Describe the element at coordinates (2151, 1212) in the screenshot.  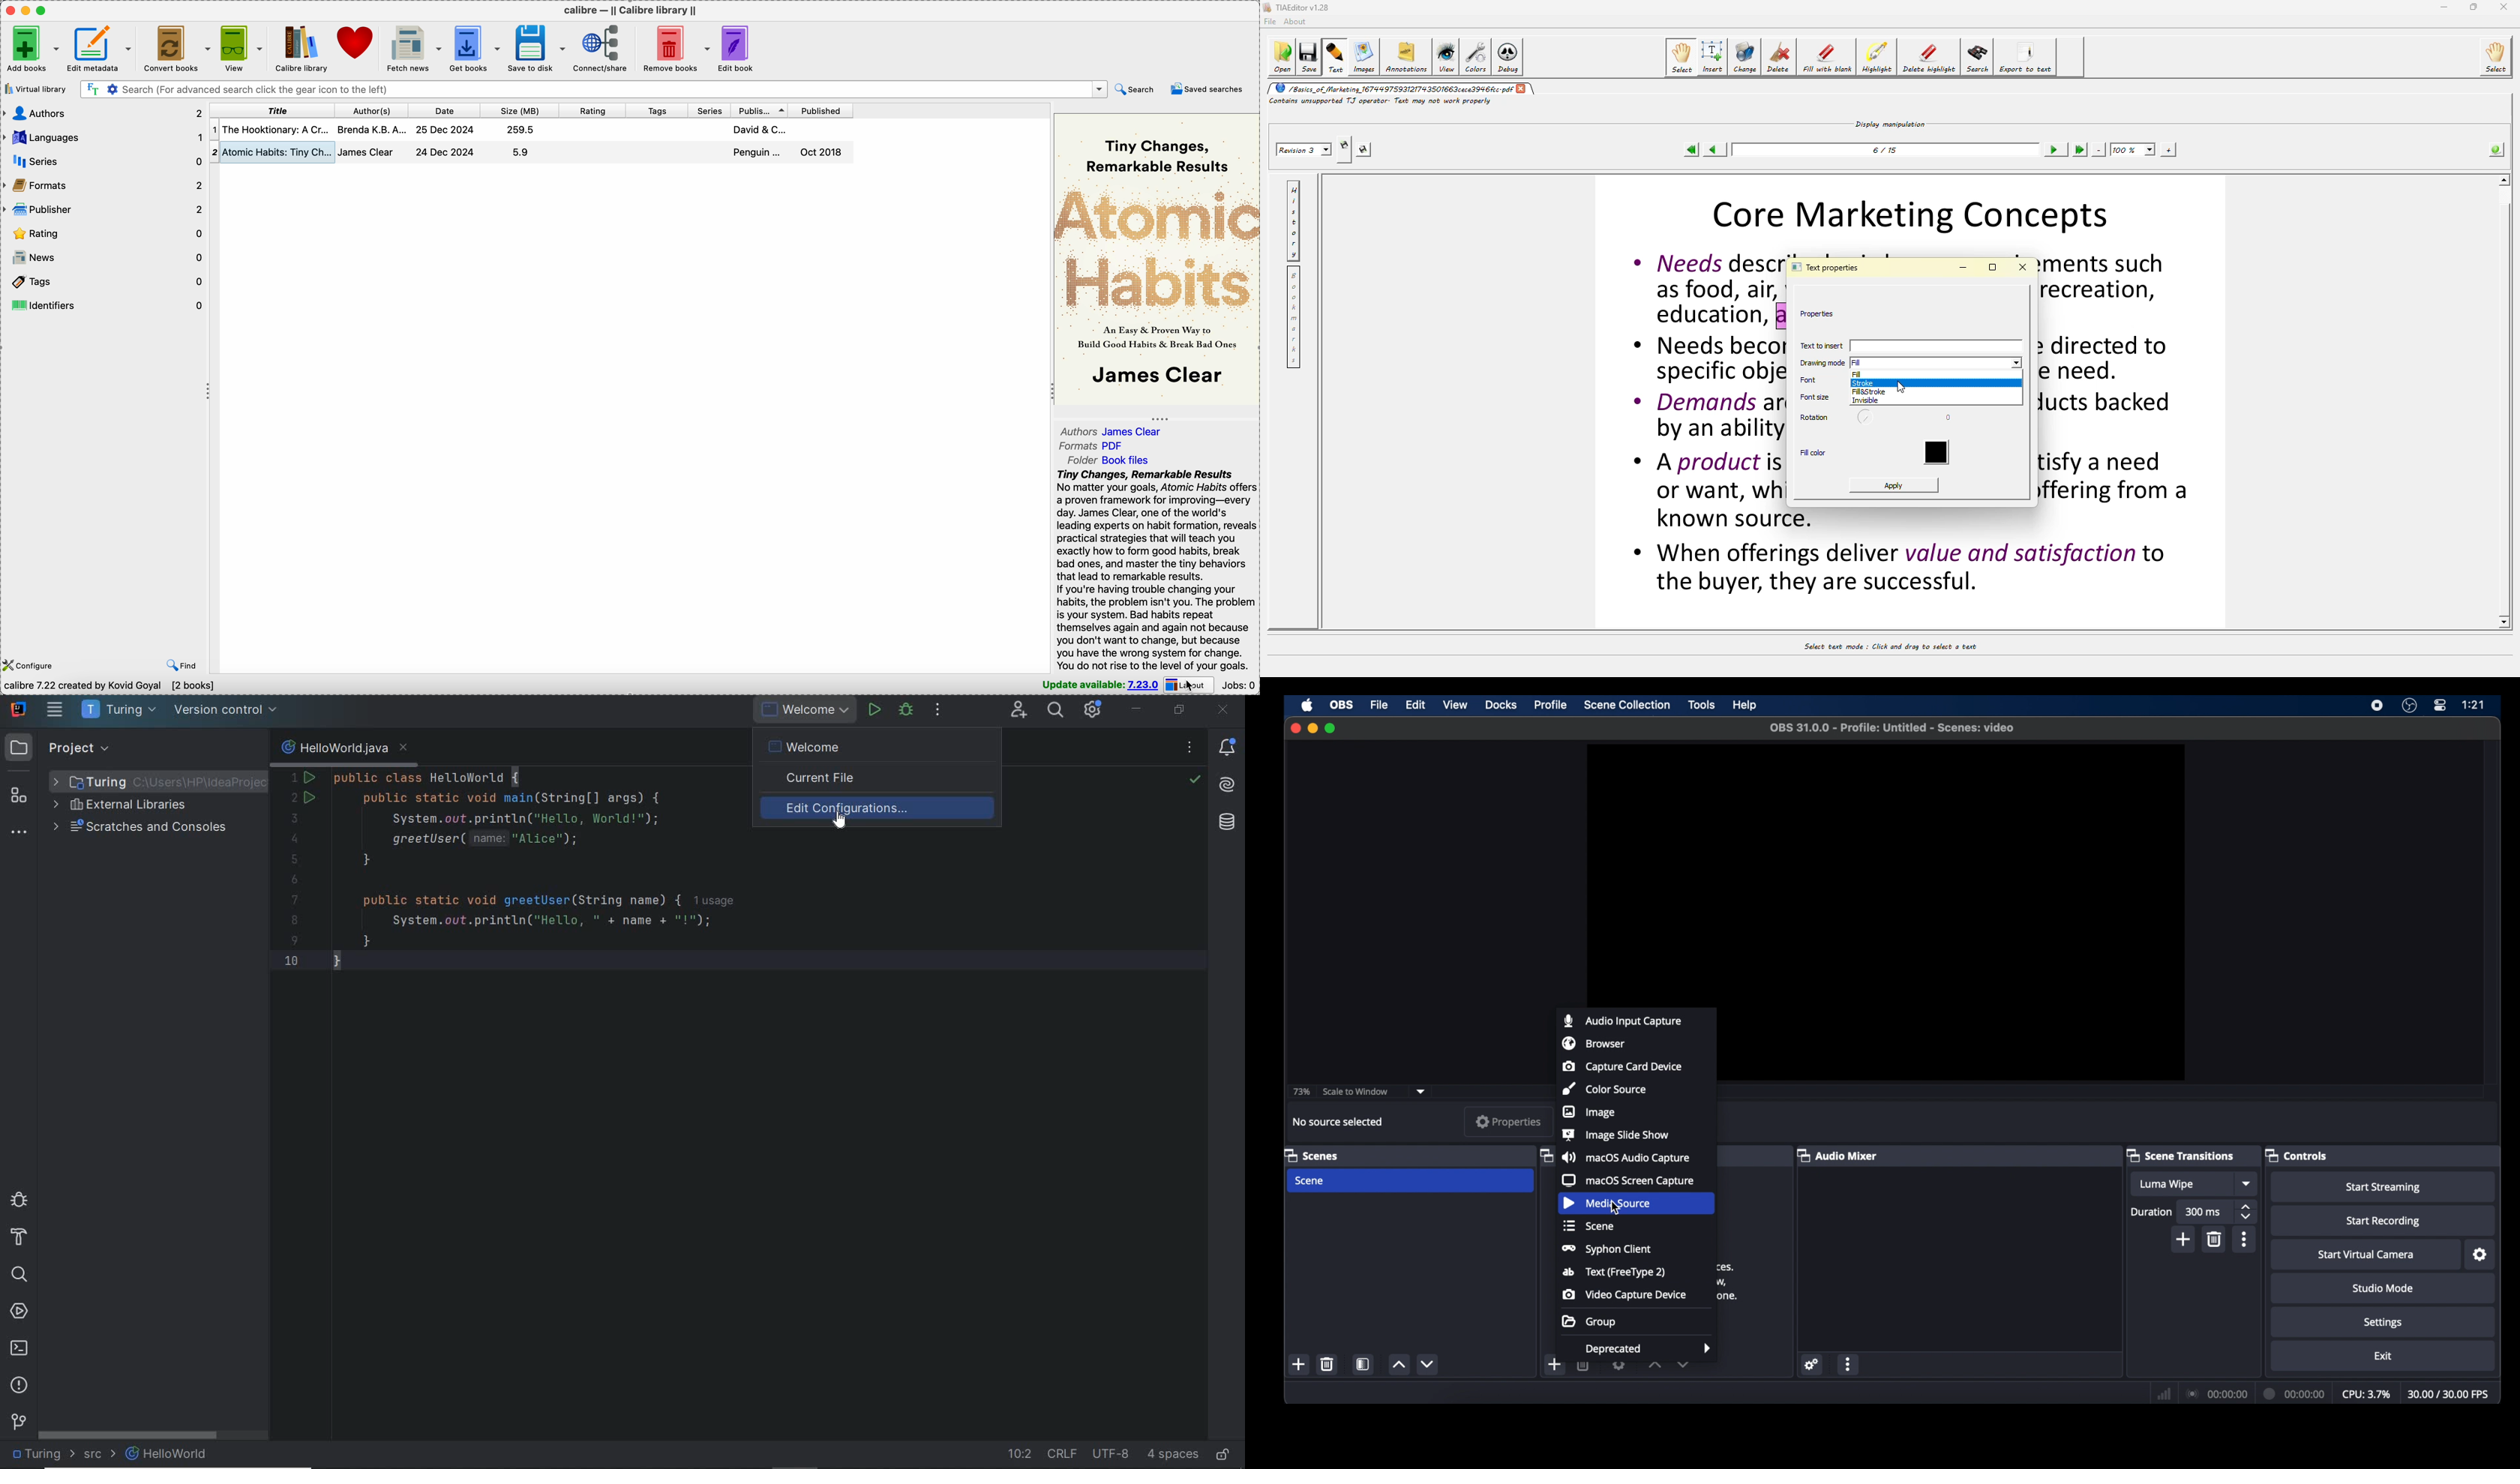
I see `duration` at that location.